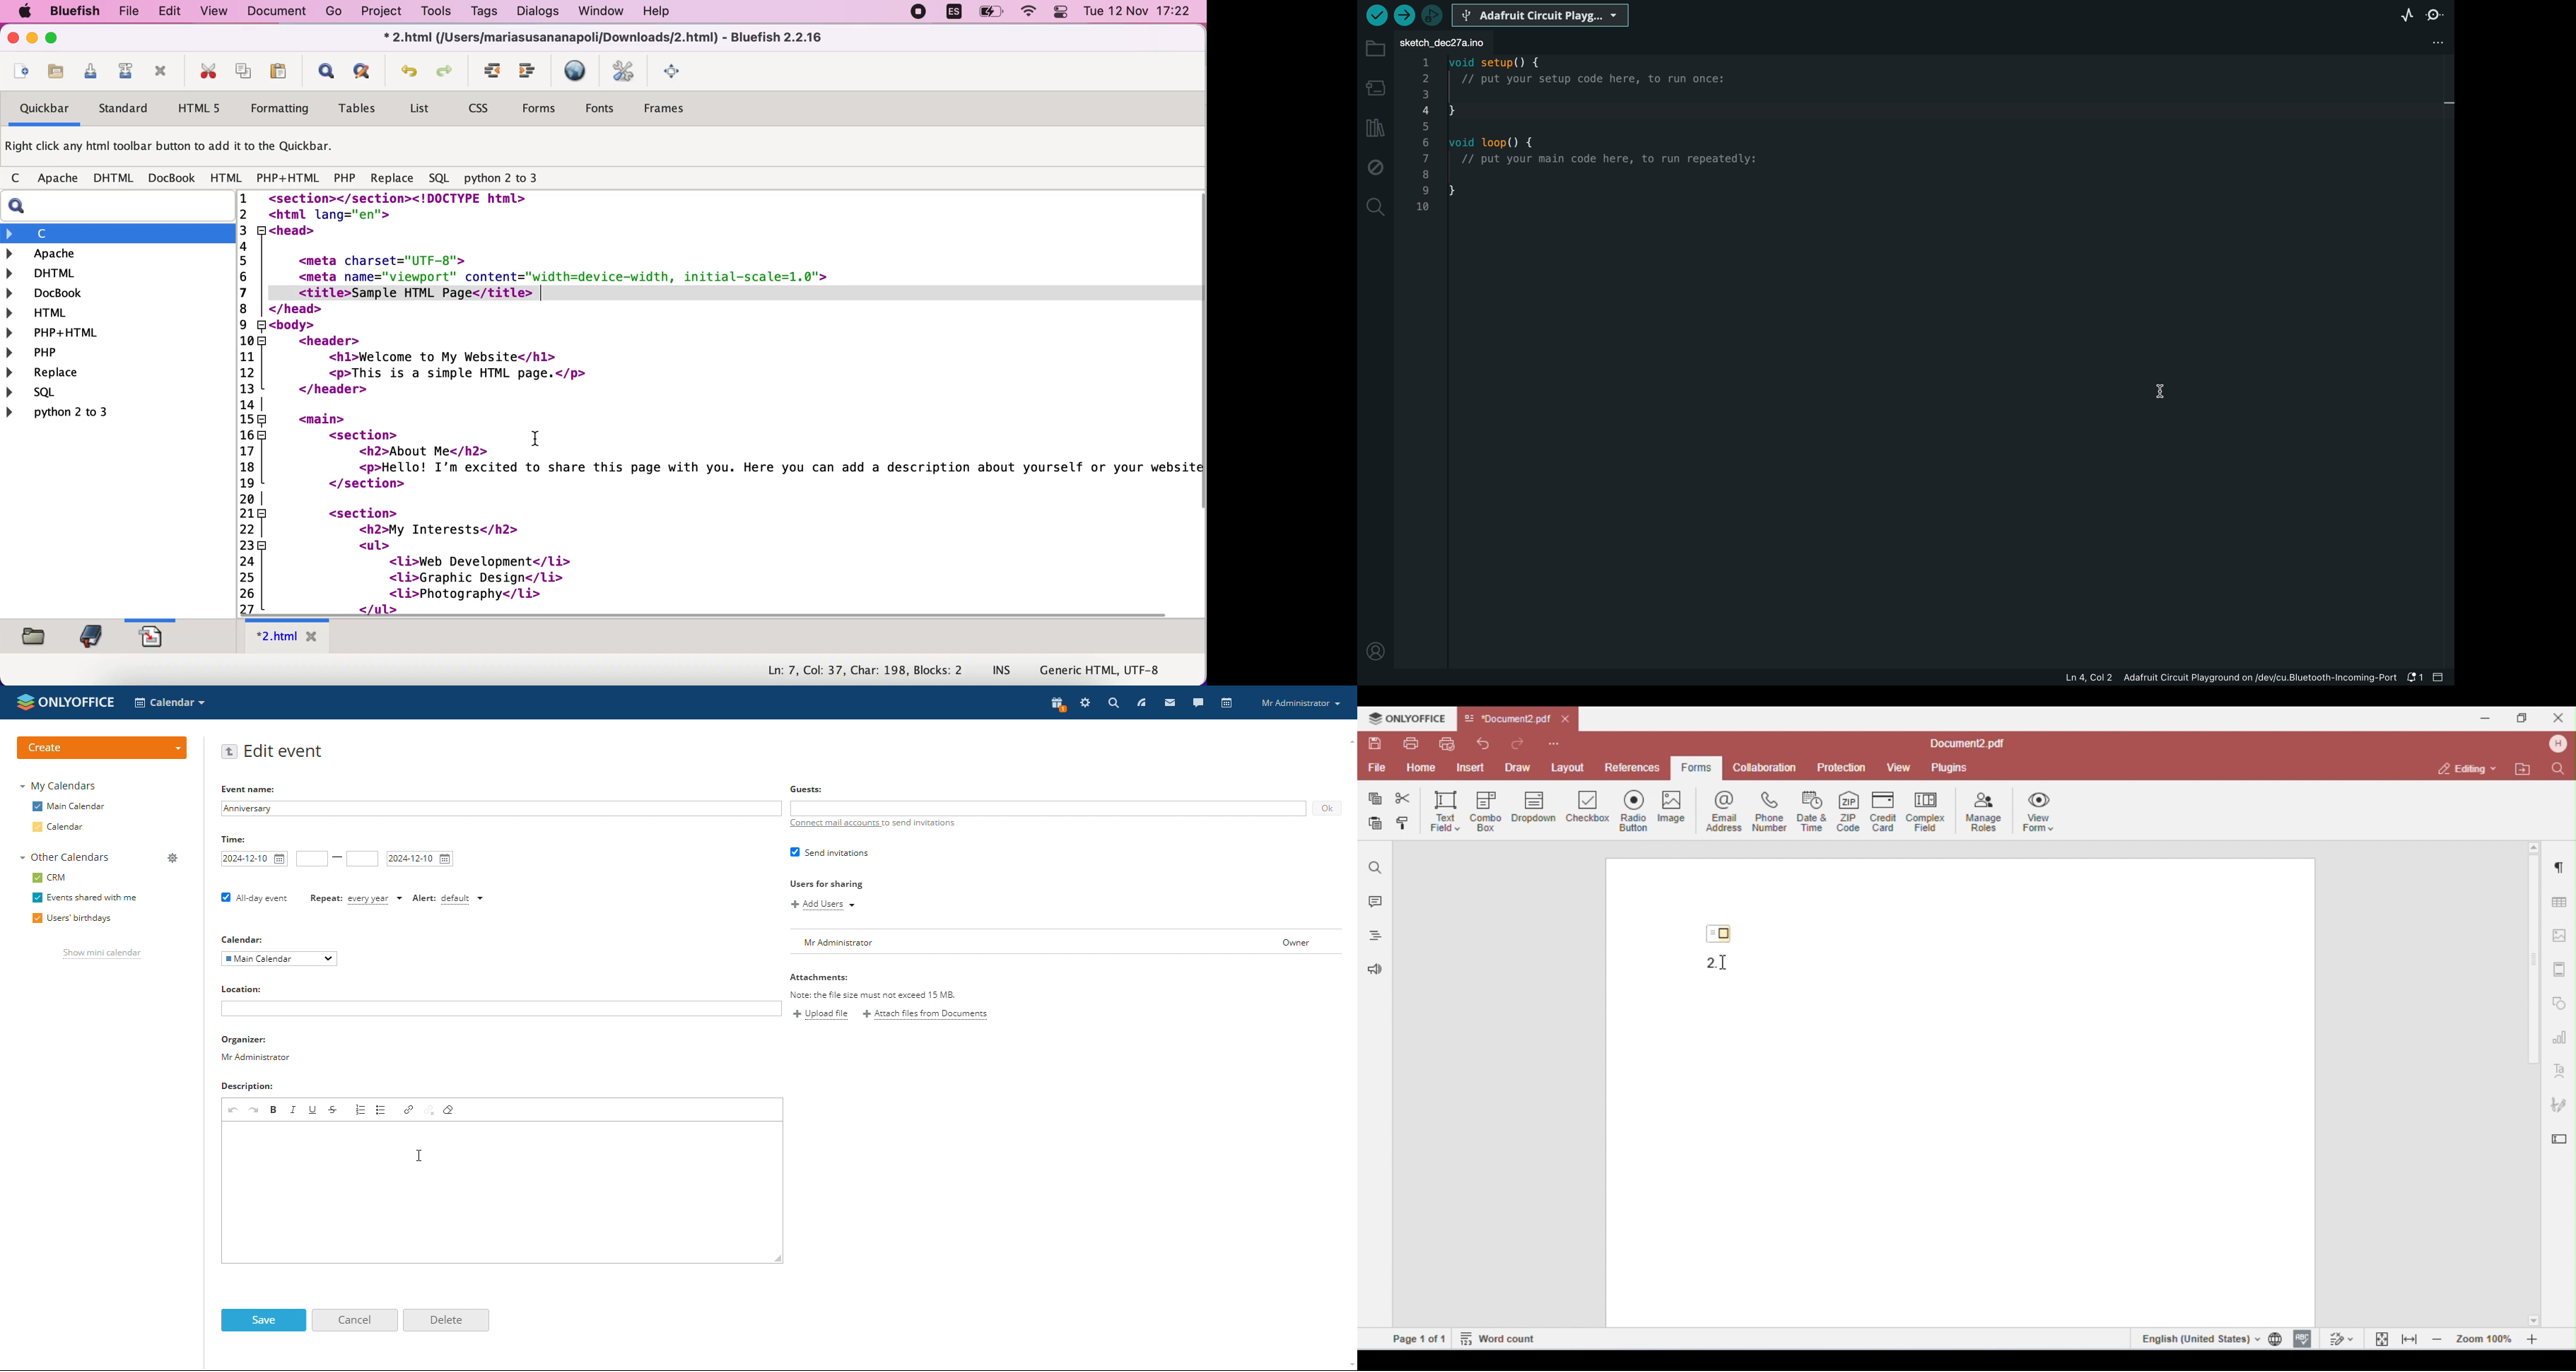 The image size is (2576, 1372). I want to click on indent, so click(493, 72).